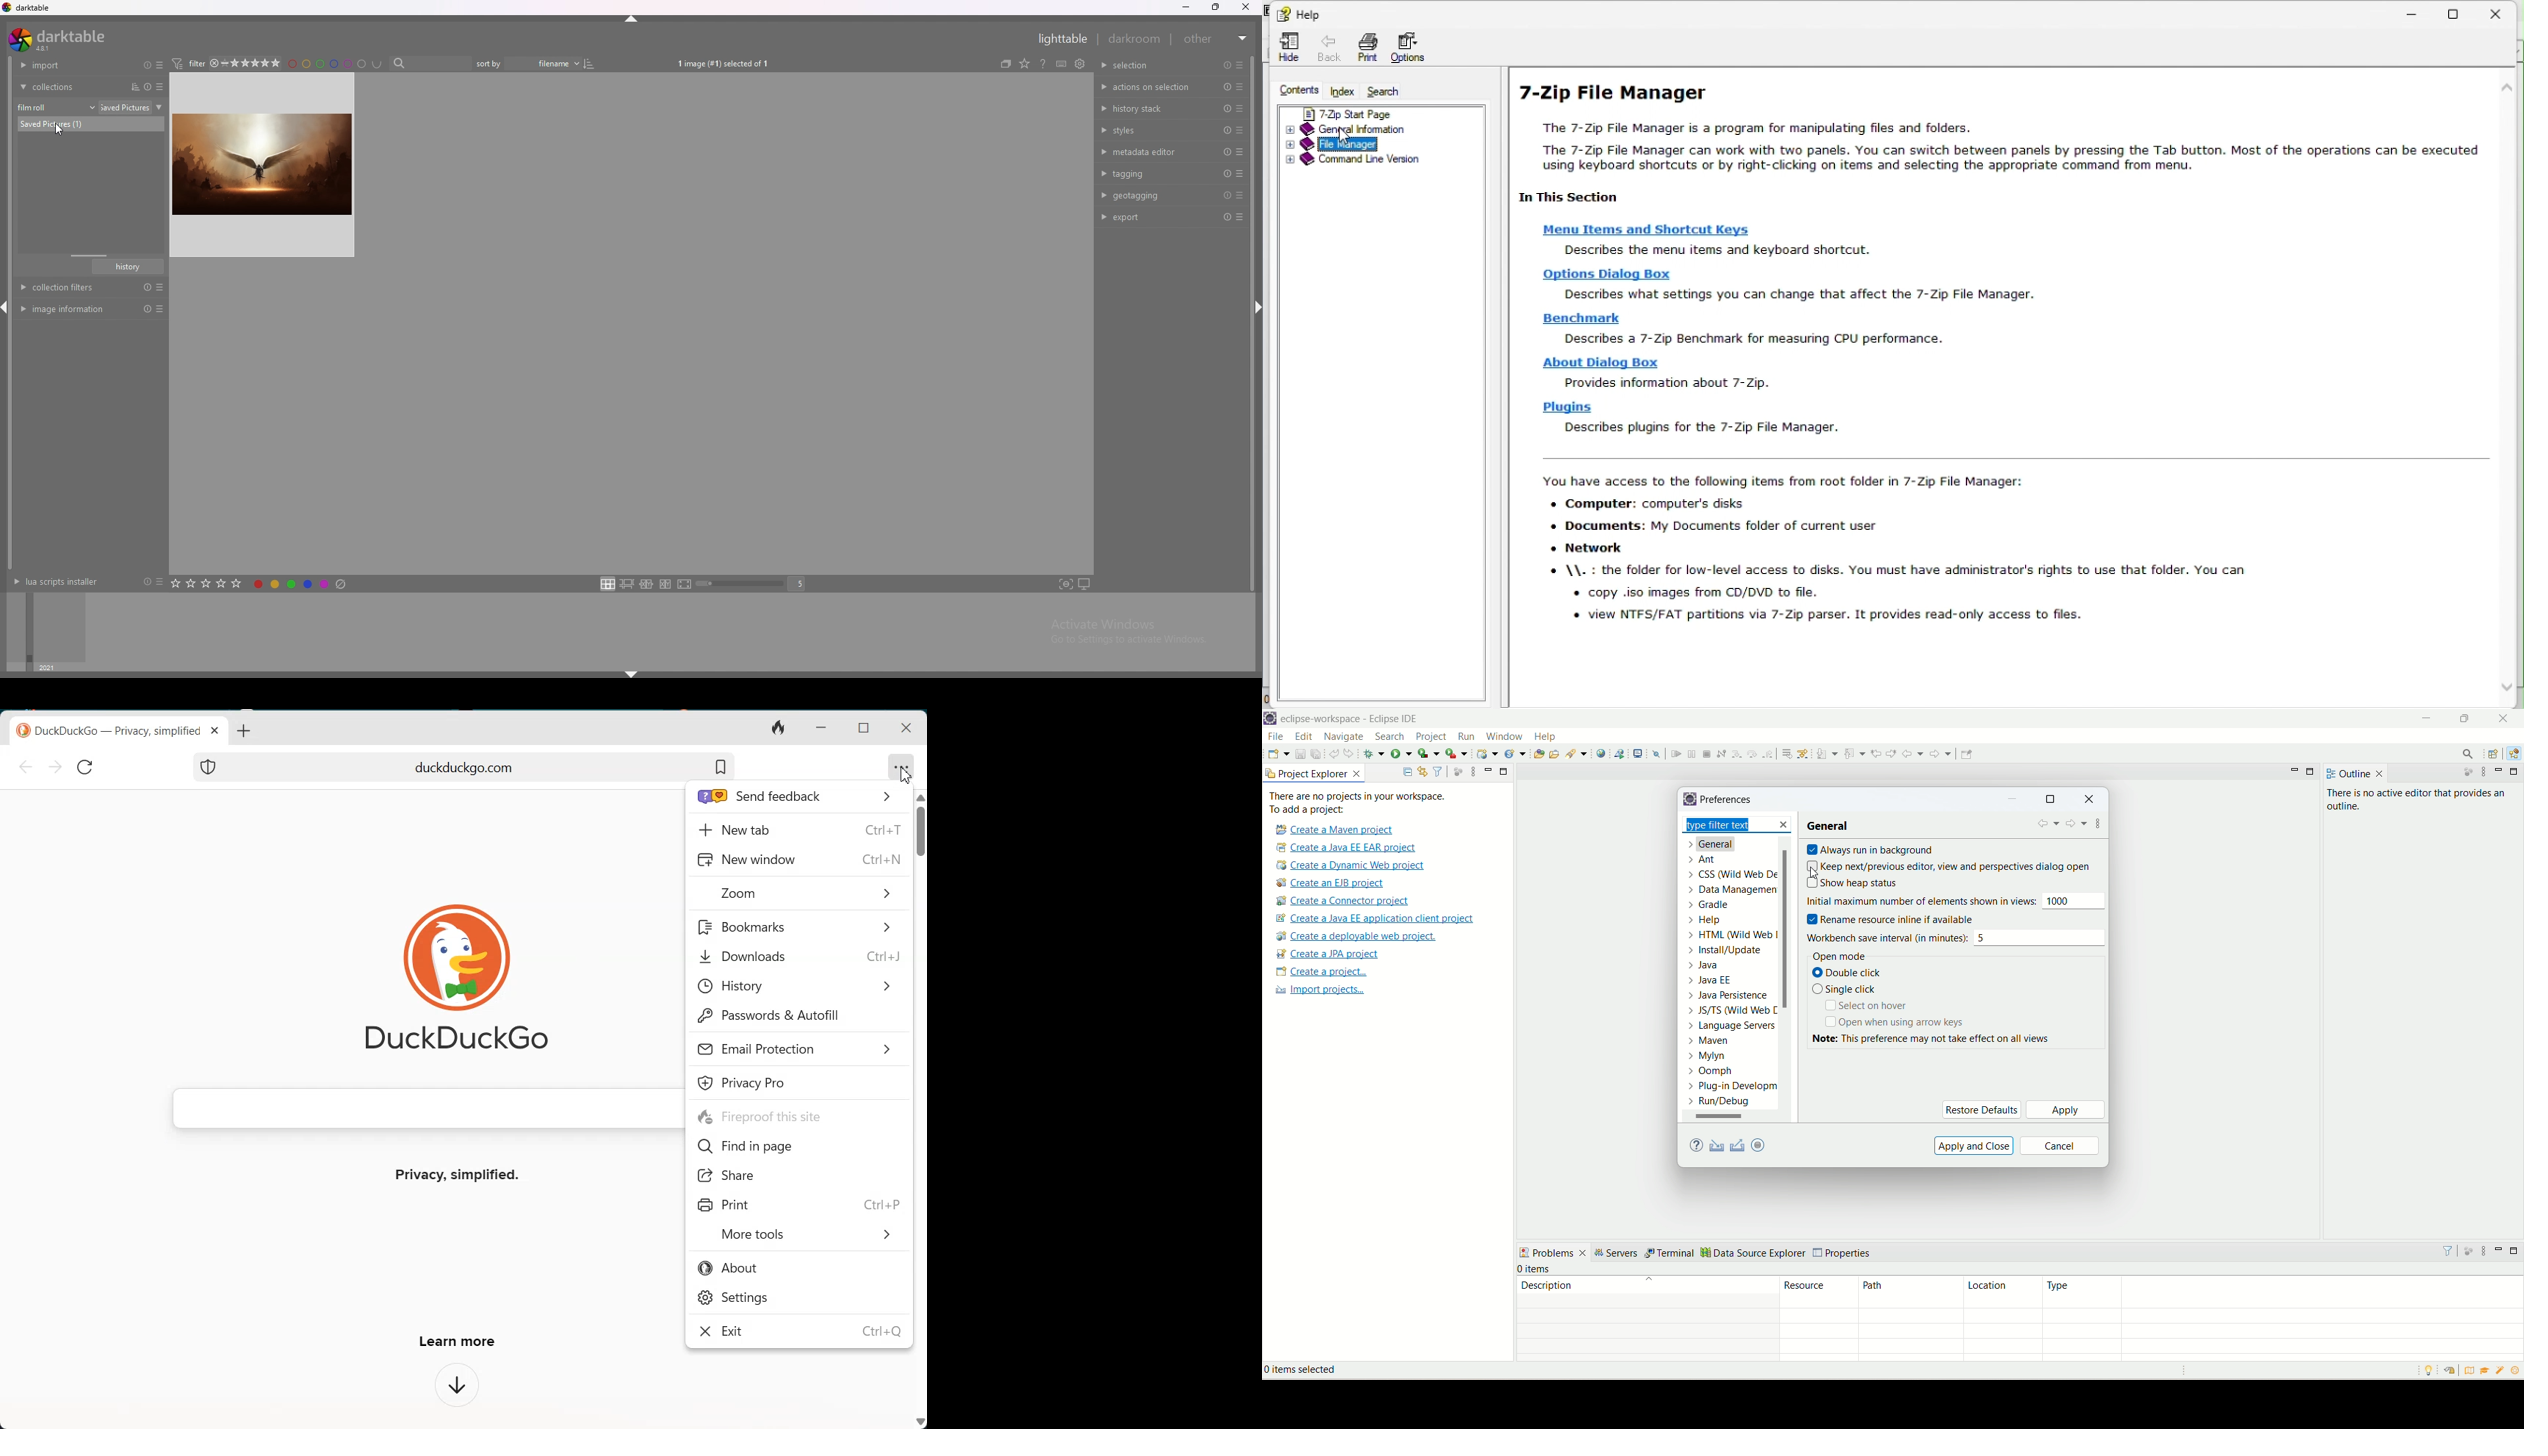 This screenshot has width=2548, height=1456. I want to click on presets, so click(1240, 129).